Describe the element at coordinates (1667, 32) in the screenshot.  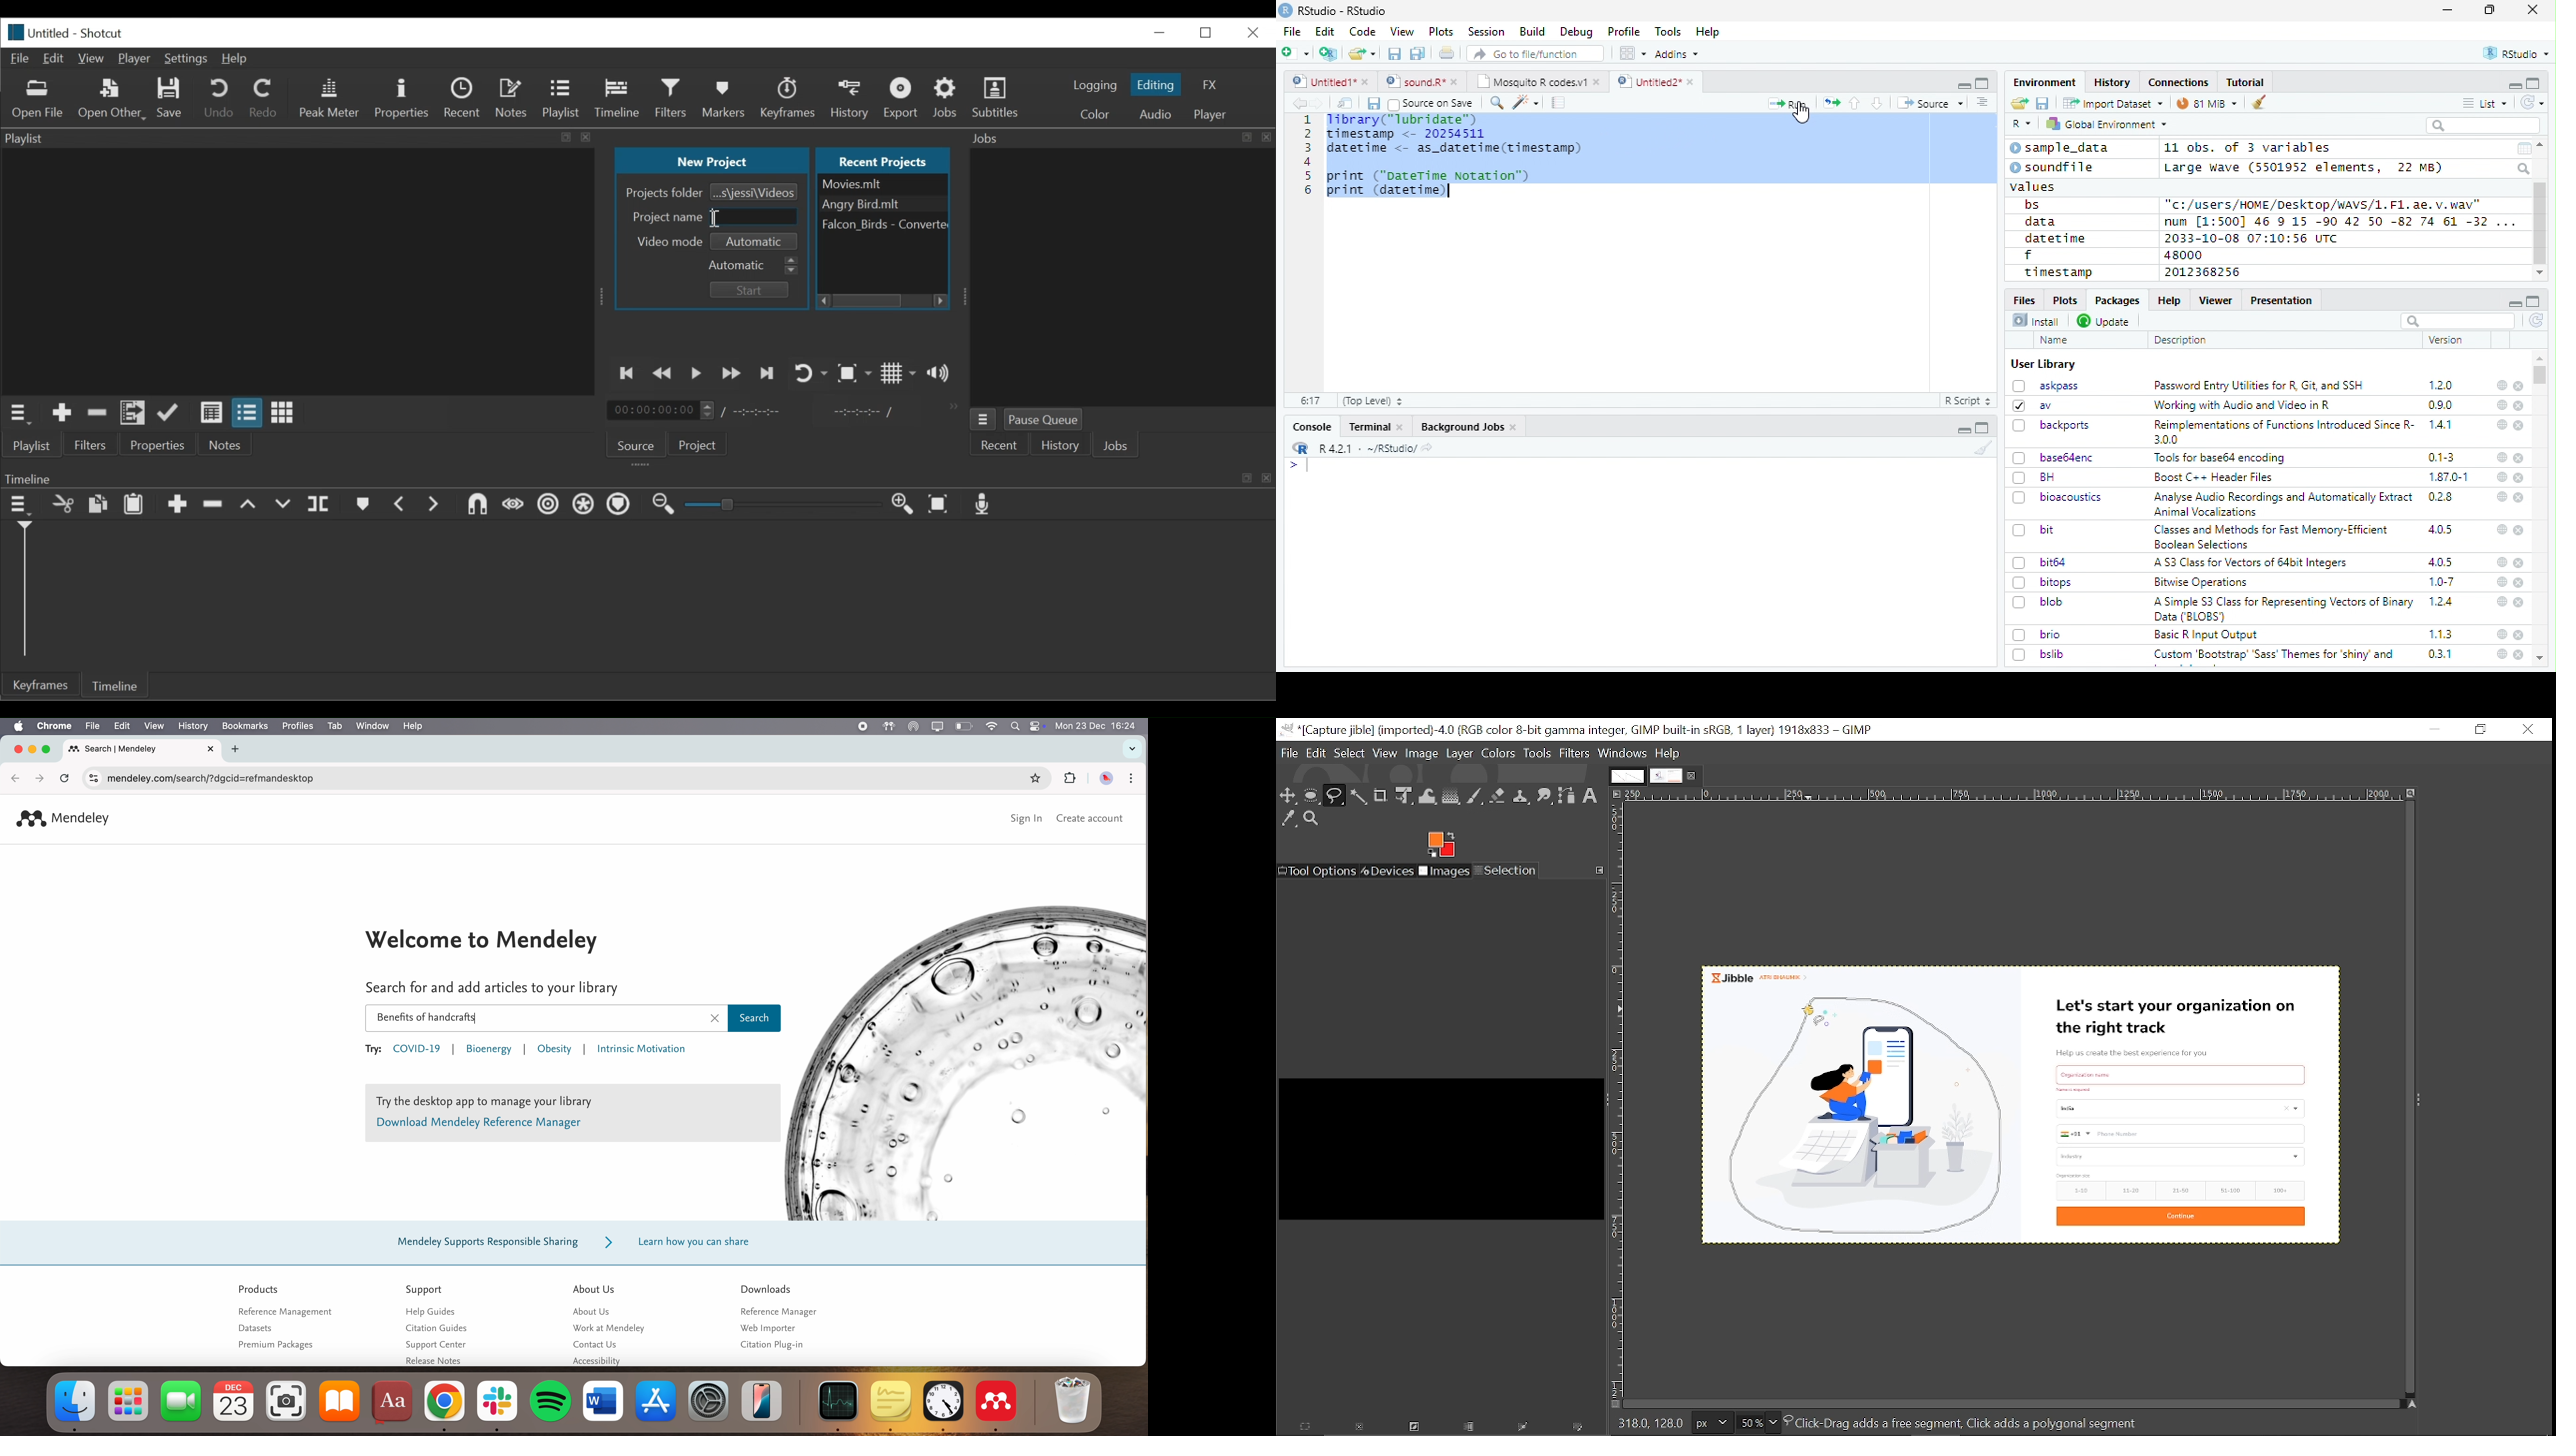
I see `Tools` at that location.